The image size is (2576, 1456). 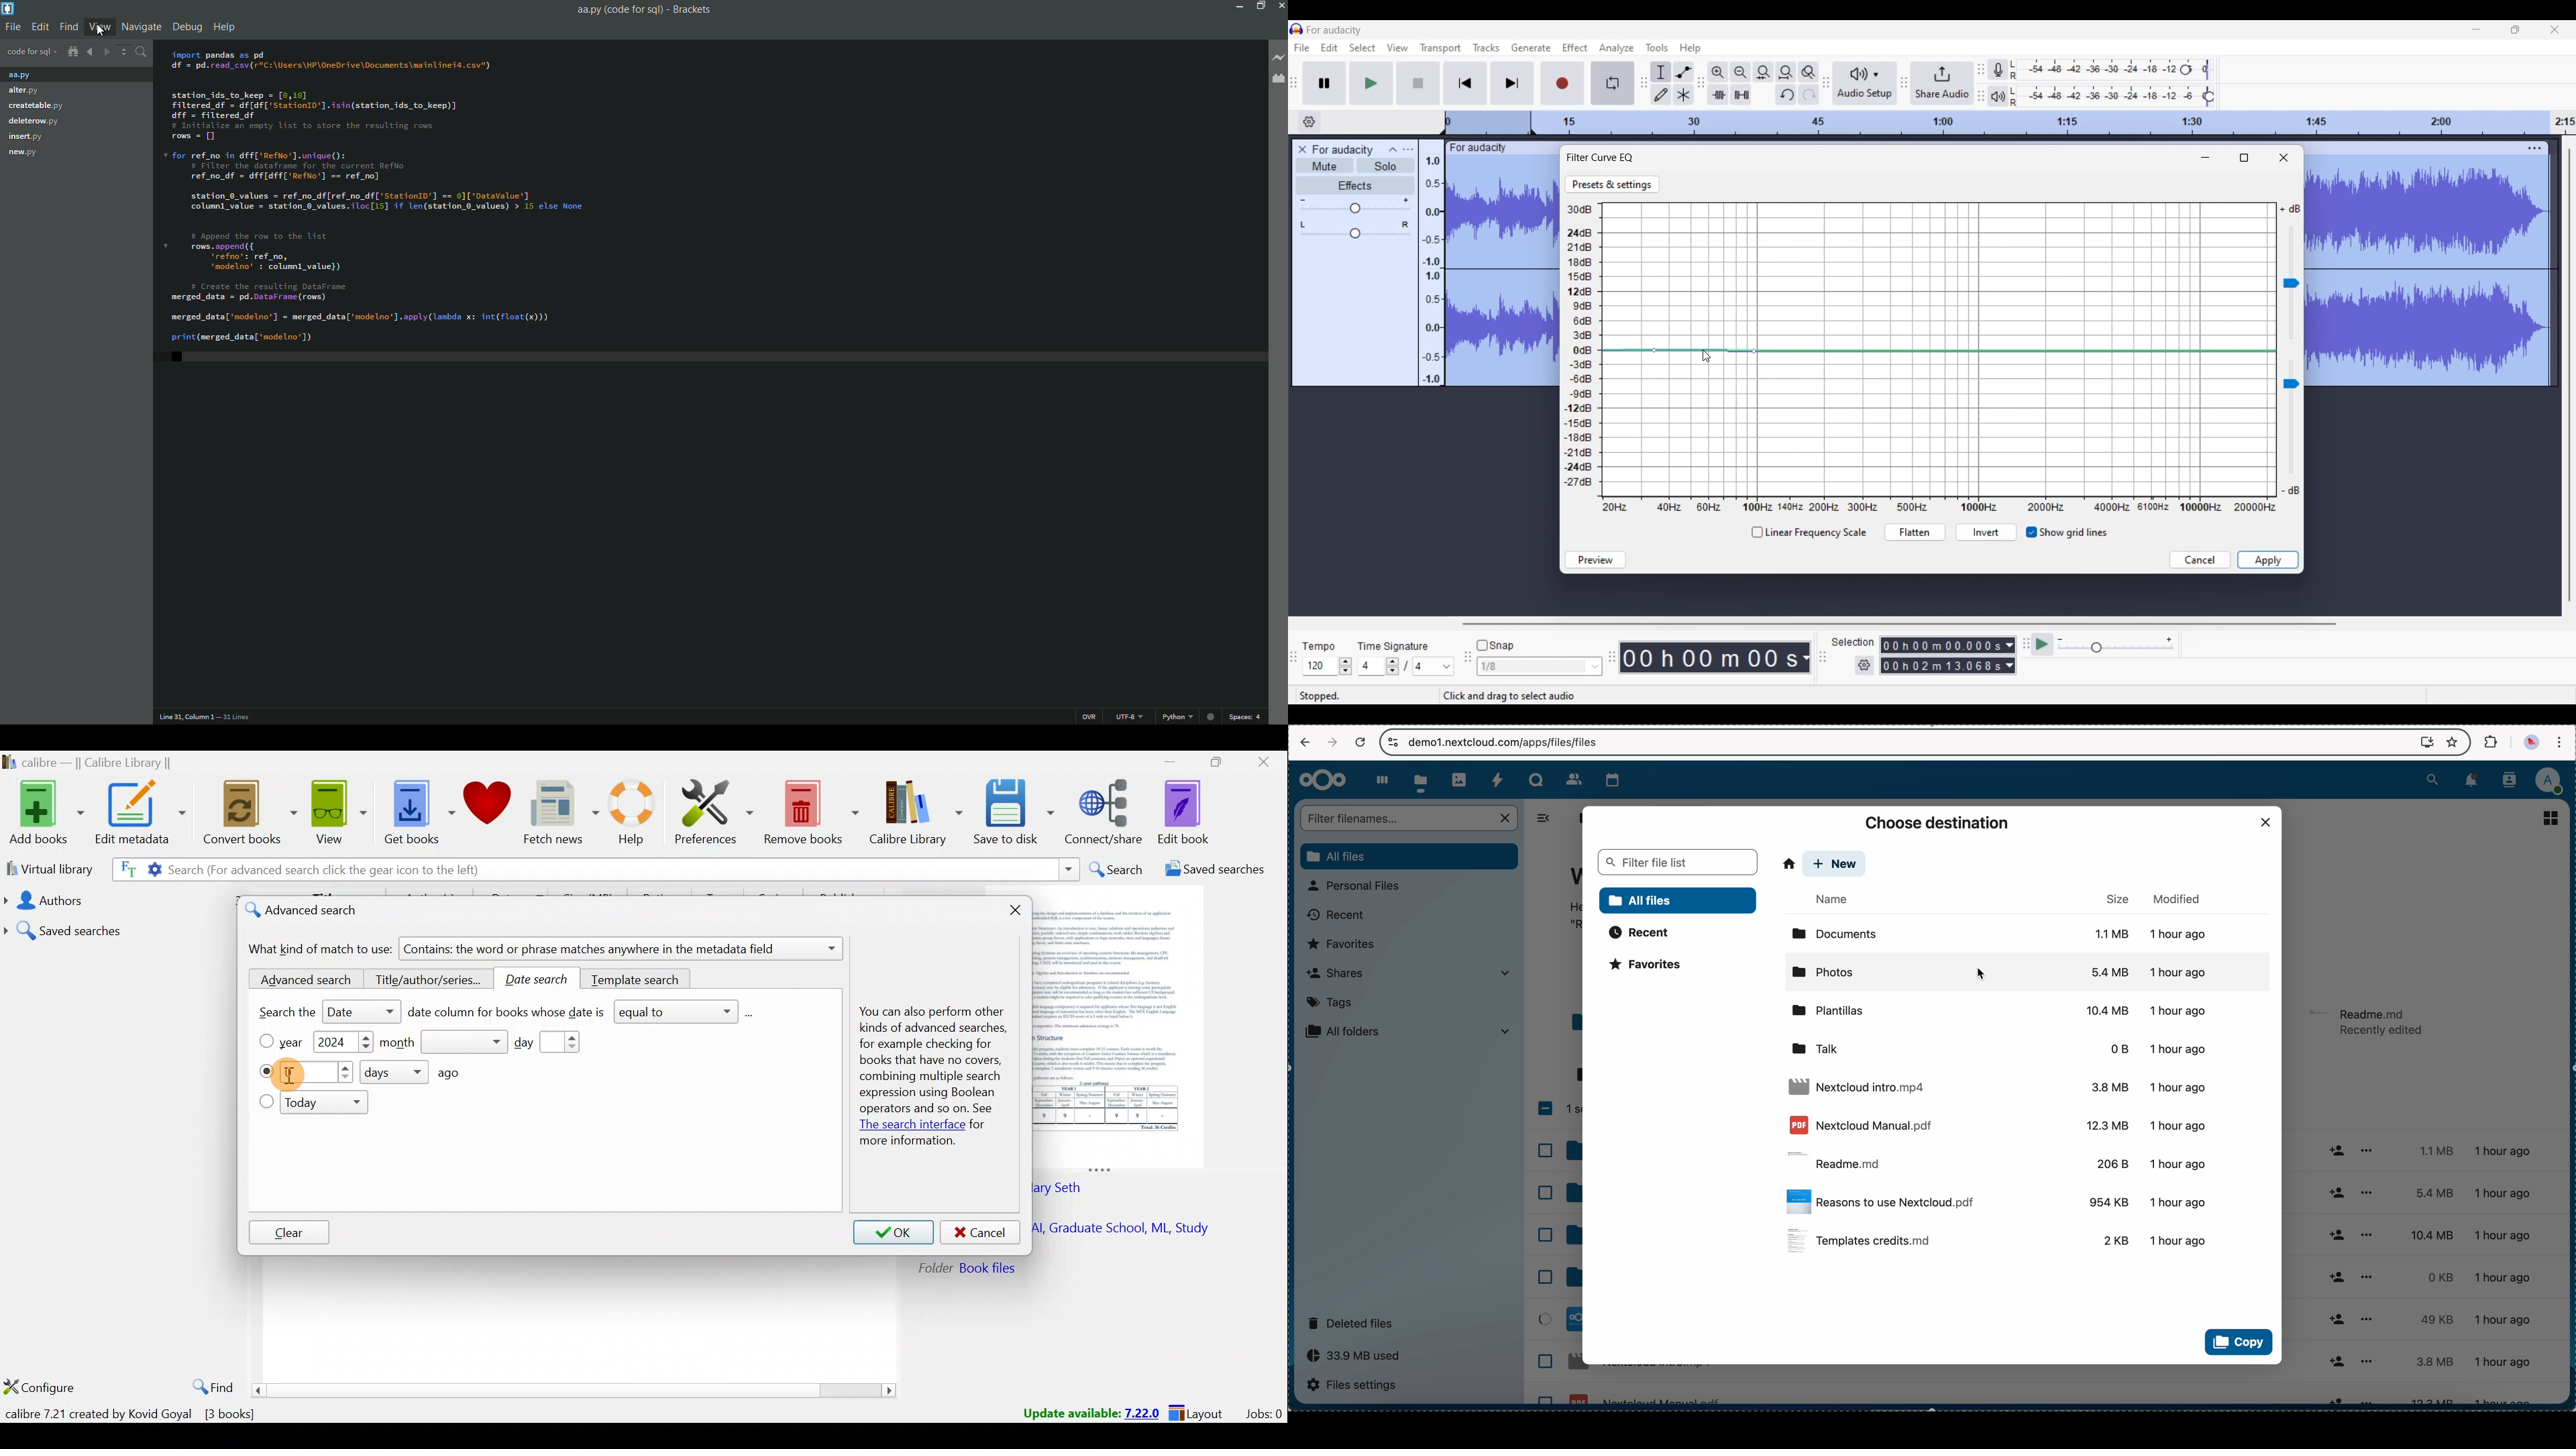 I want to click on recent, so click(x=1334, y=917).